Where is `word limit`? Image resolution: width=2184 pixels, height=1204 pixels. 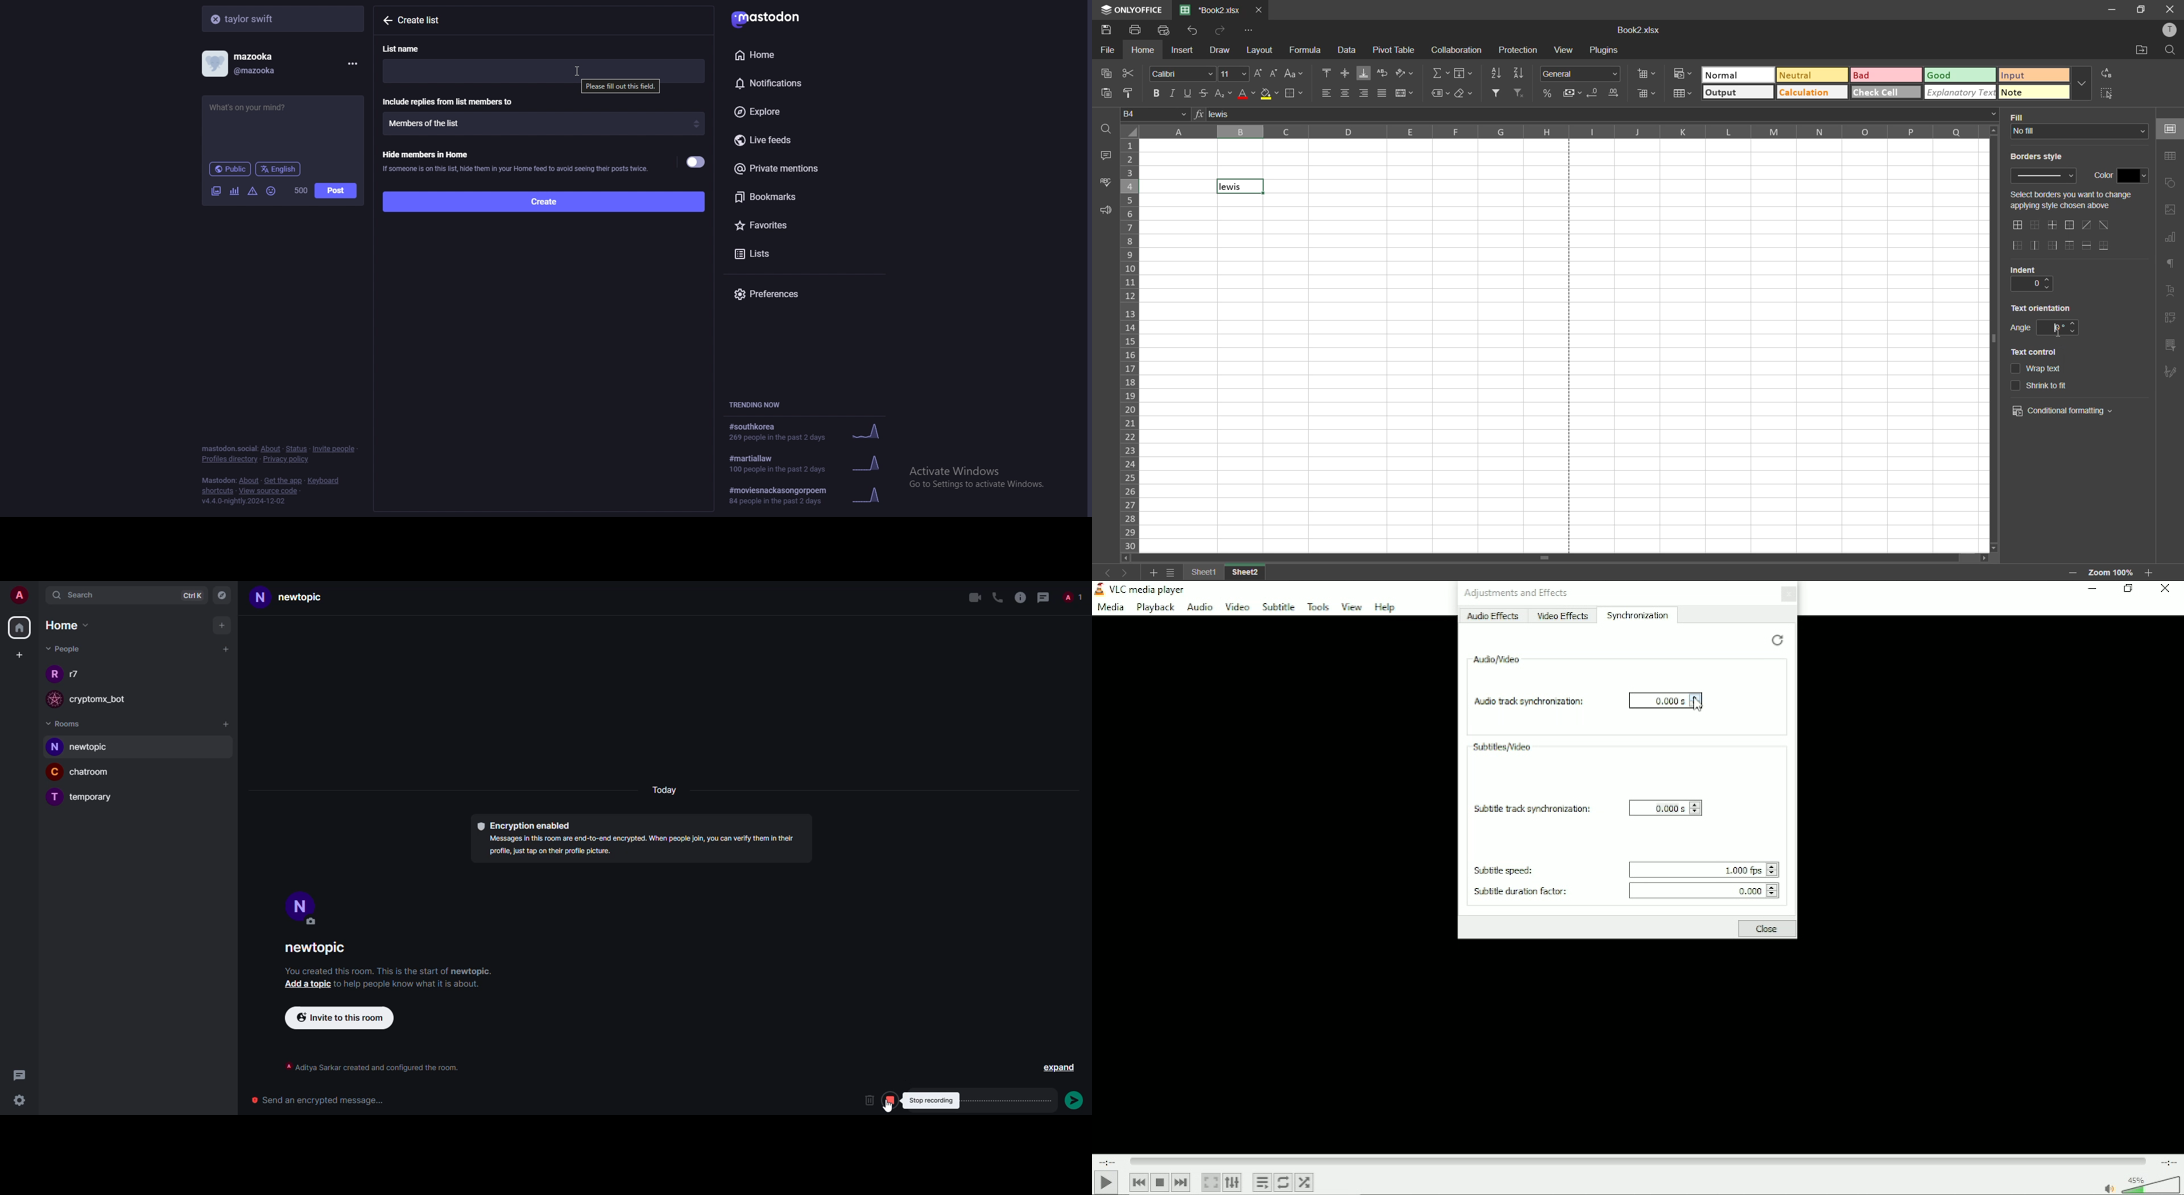
word limit is located at coordinates (300, 191).